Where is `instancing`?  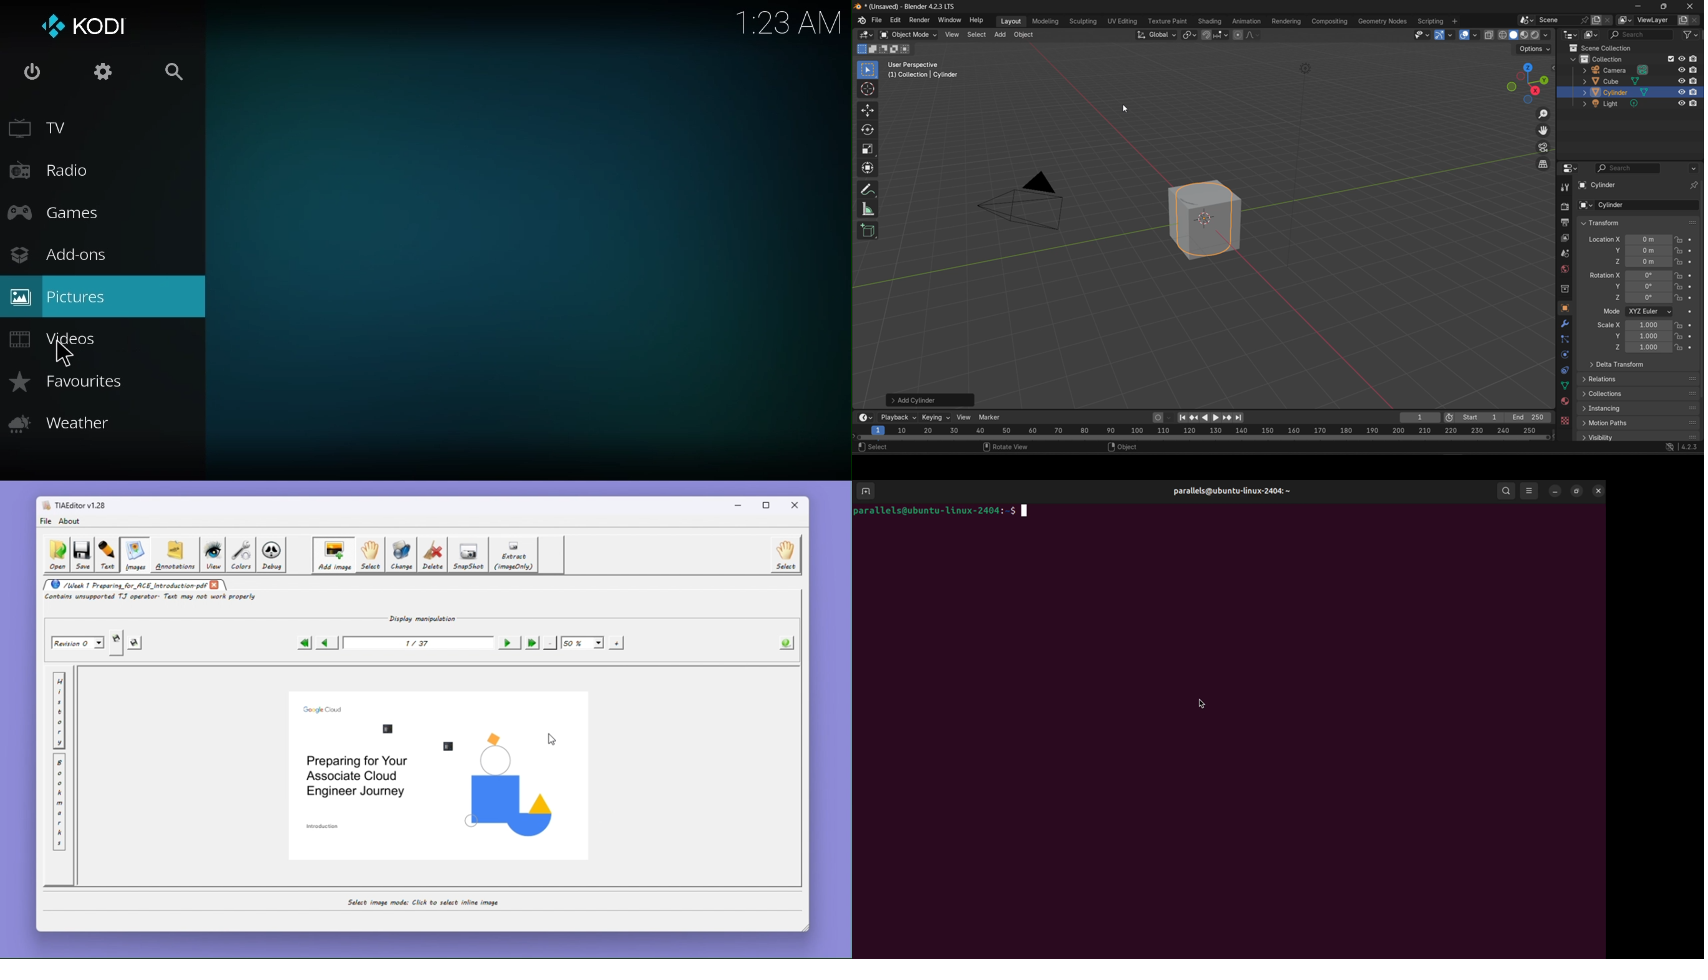
instancing is located at coordinates (1639, 408).